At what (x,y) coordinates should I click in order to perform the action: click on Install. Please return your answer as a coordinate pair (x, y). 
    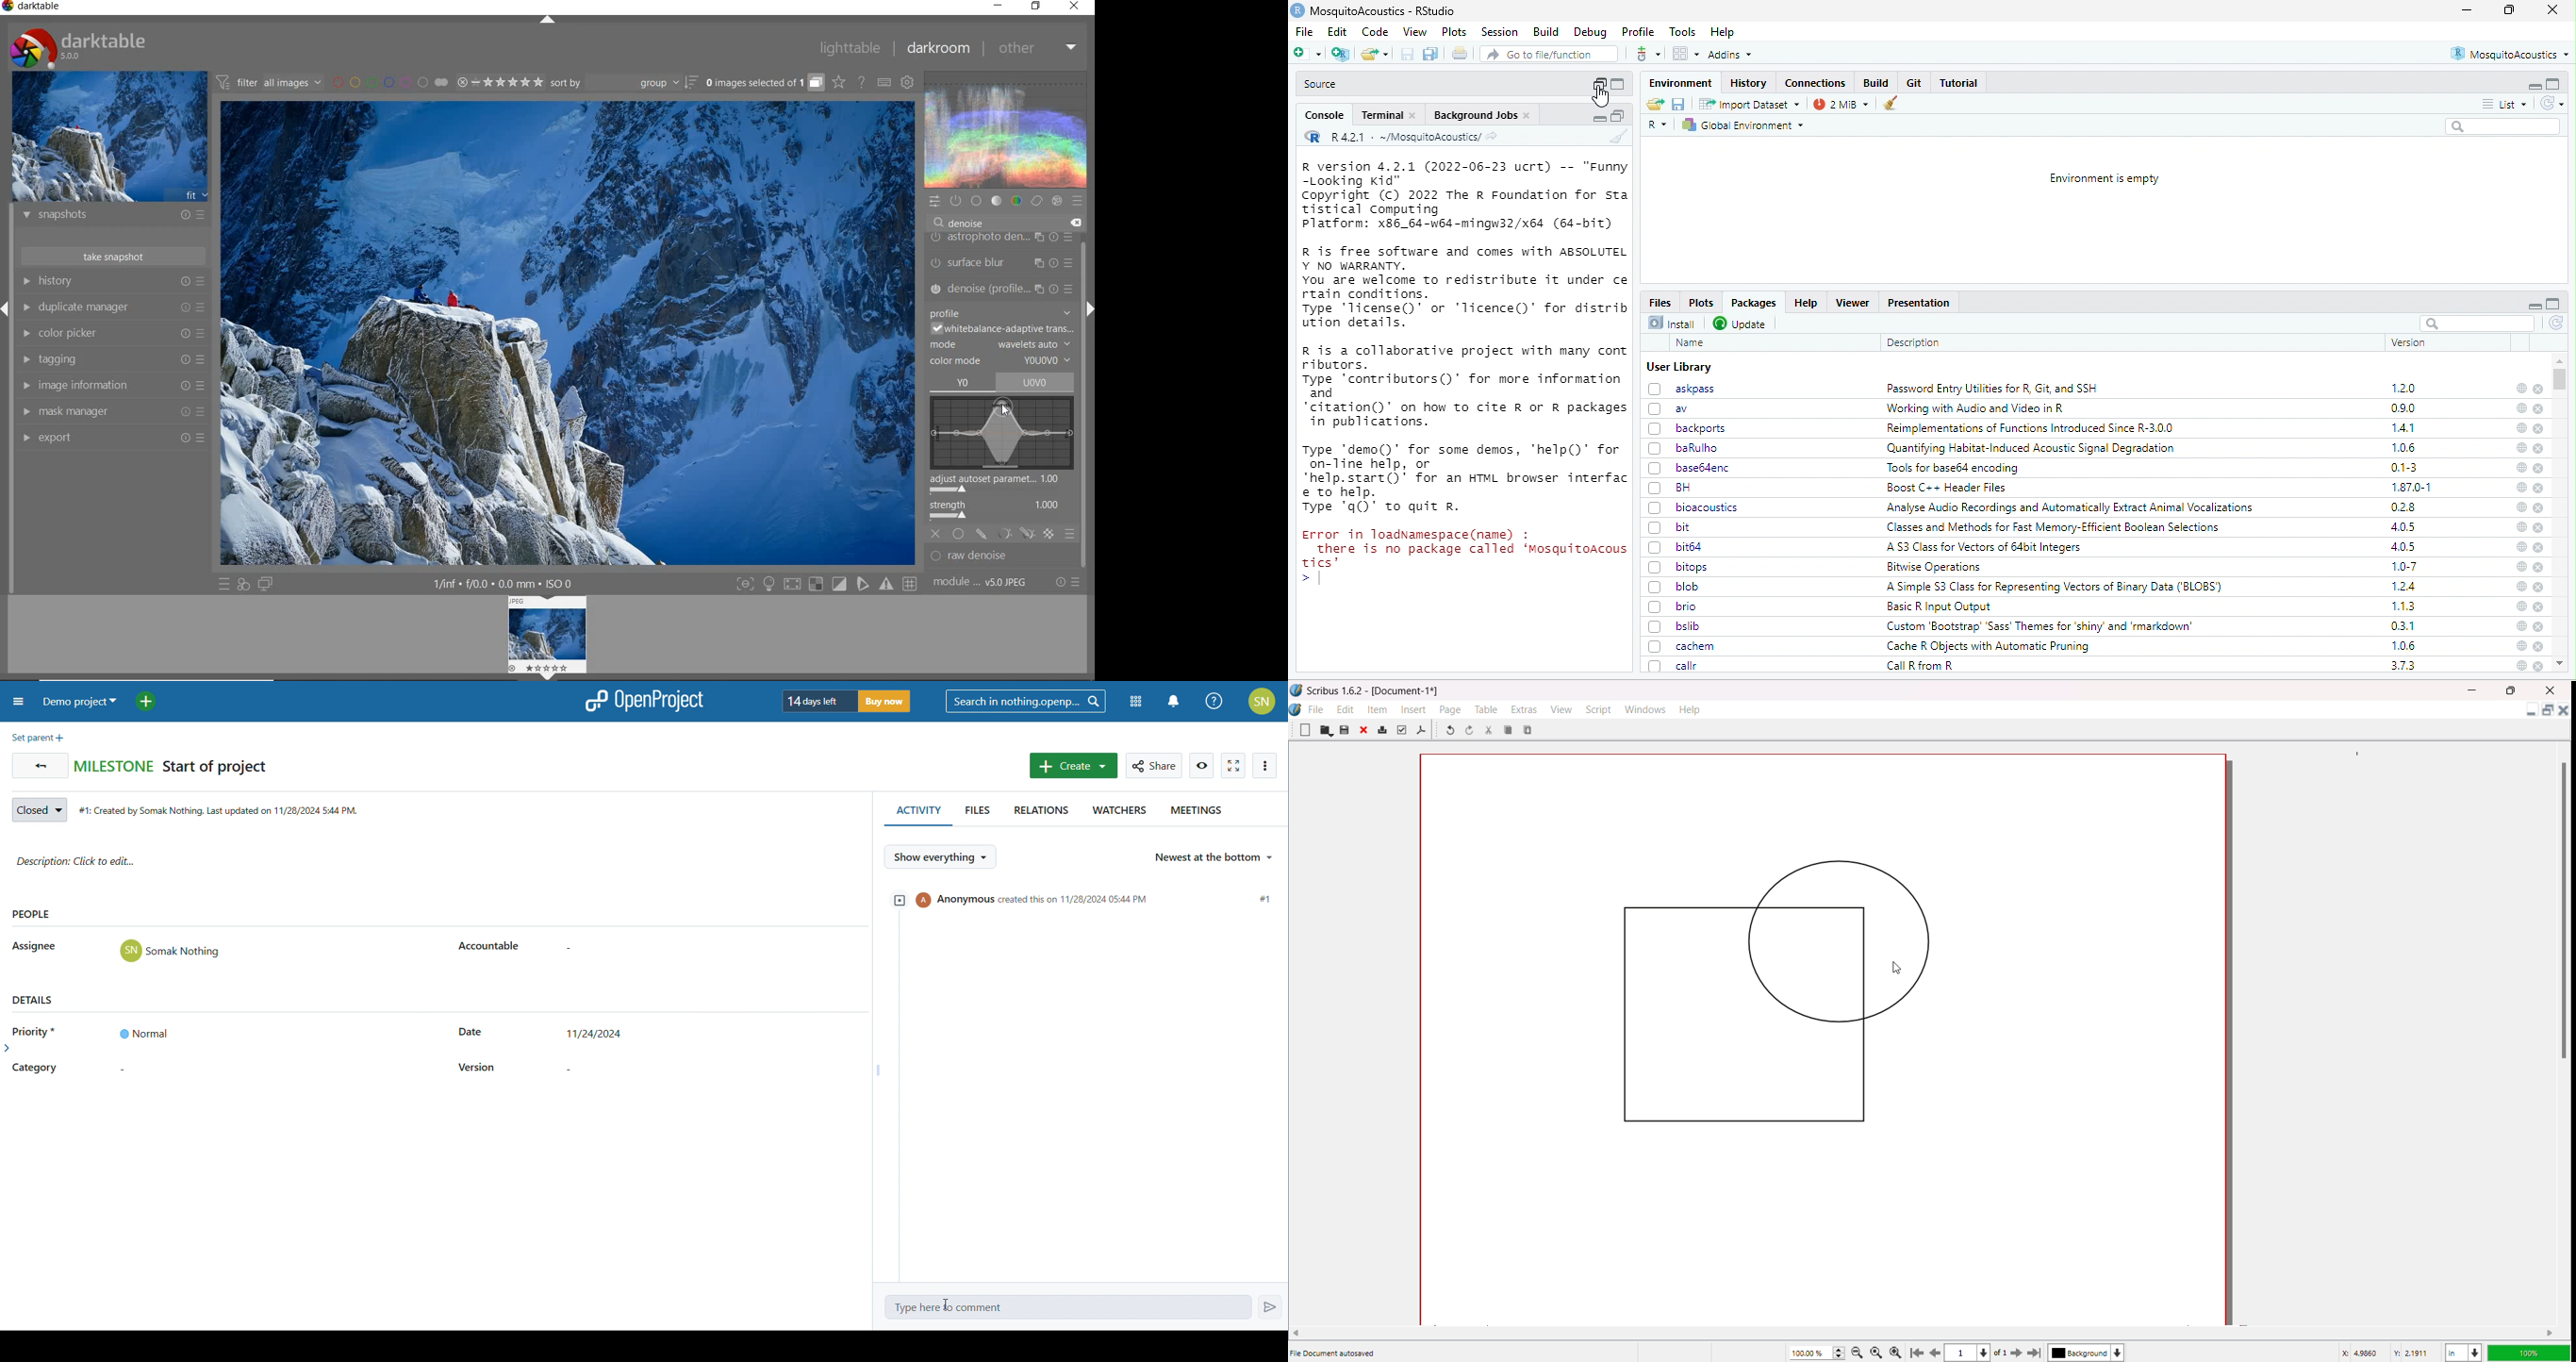
    Looking at the image, I should click on (1675, 322).